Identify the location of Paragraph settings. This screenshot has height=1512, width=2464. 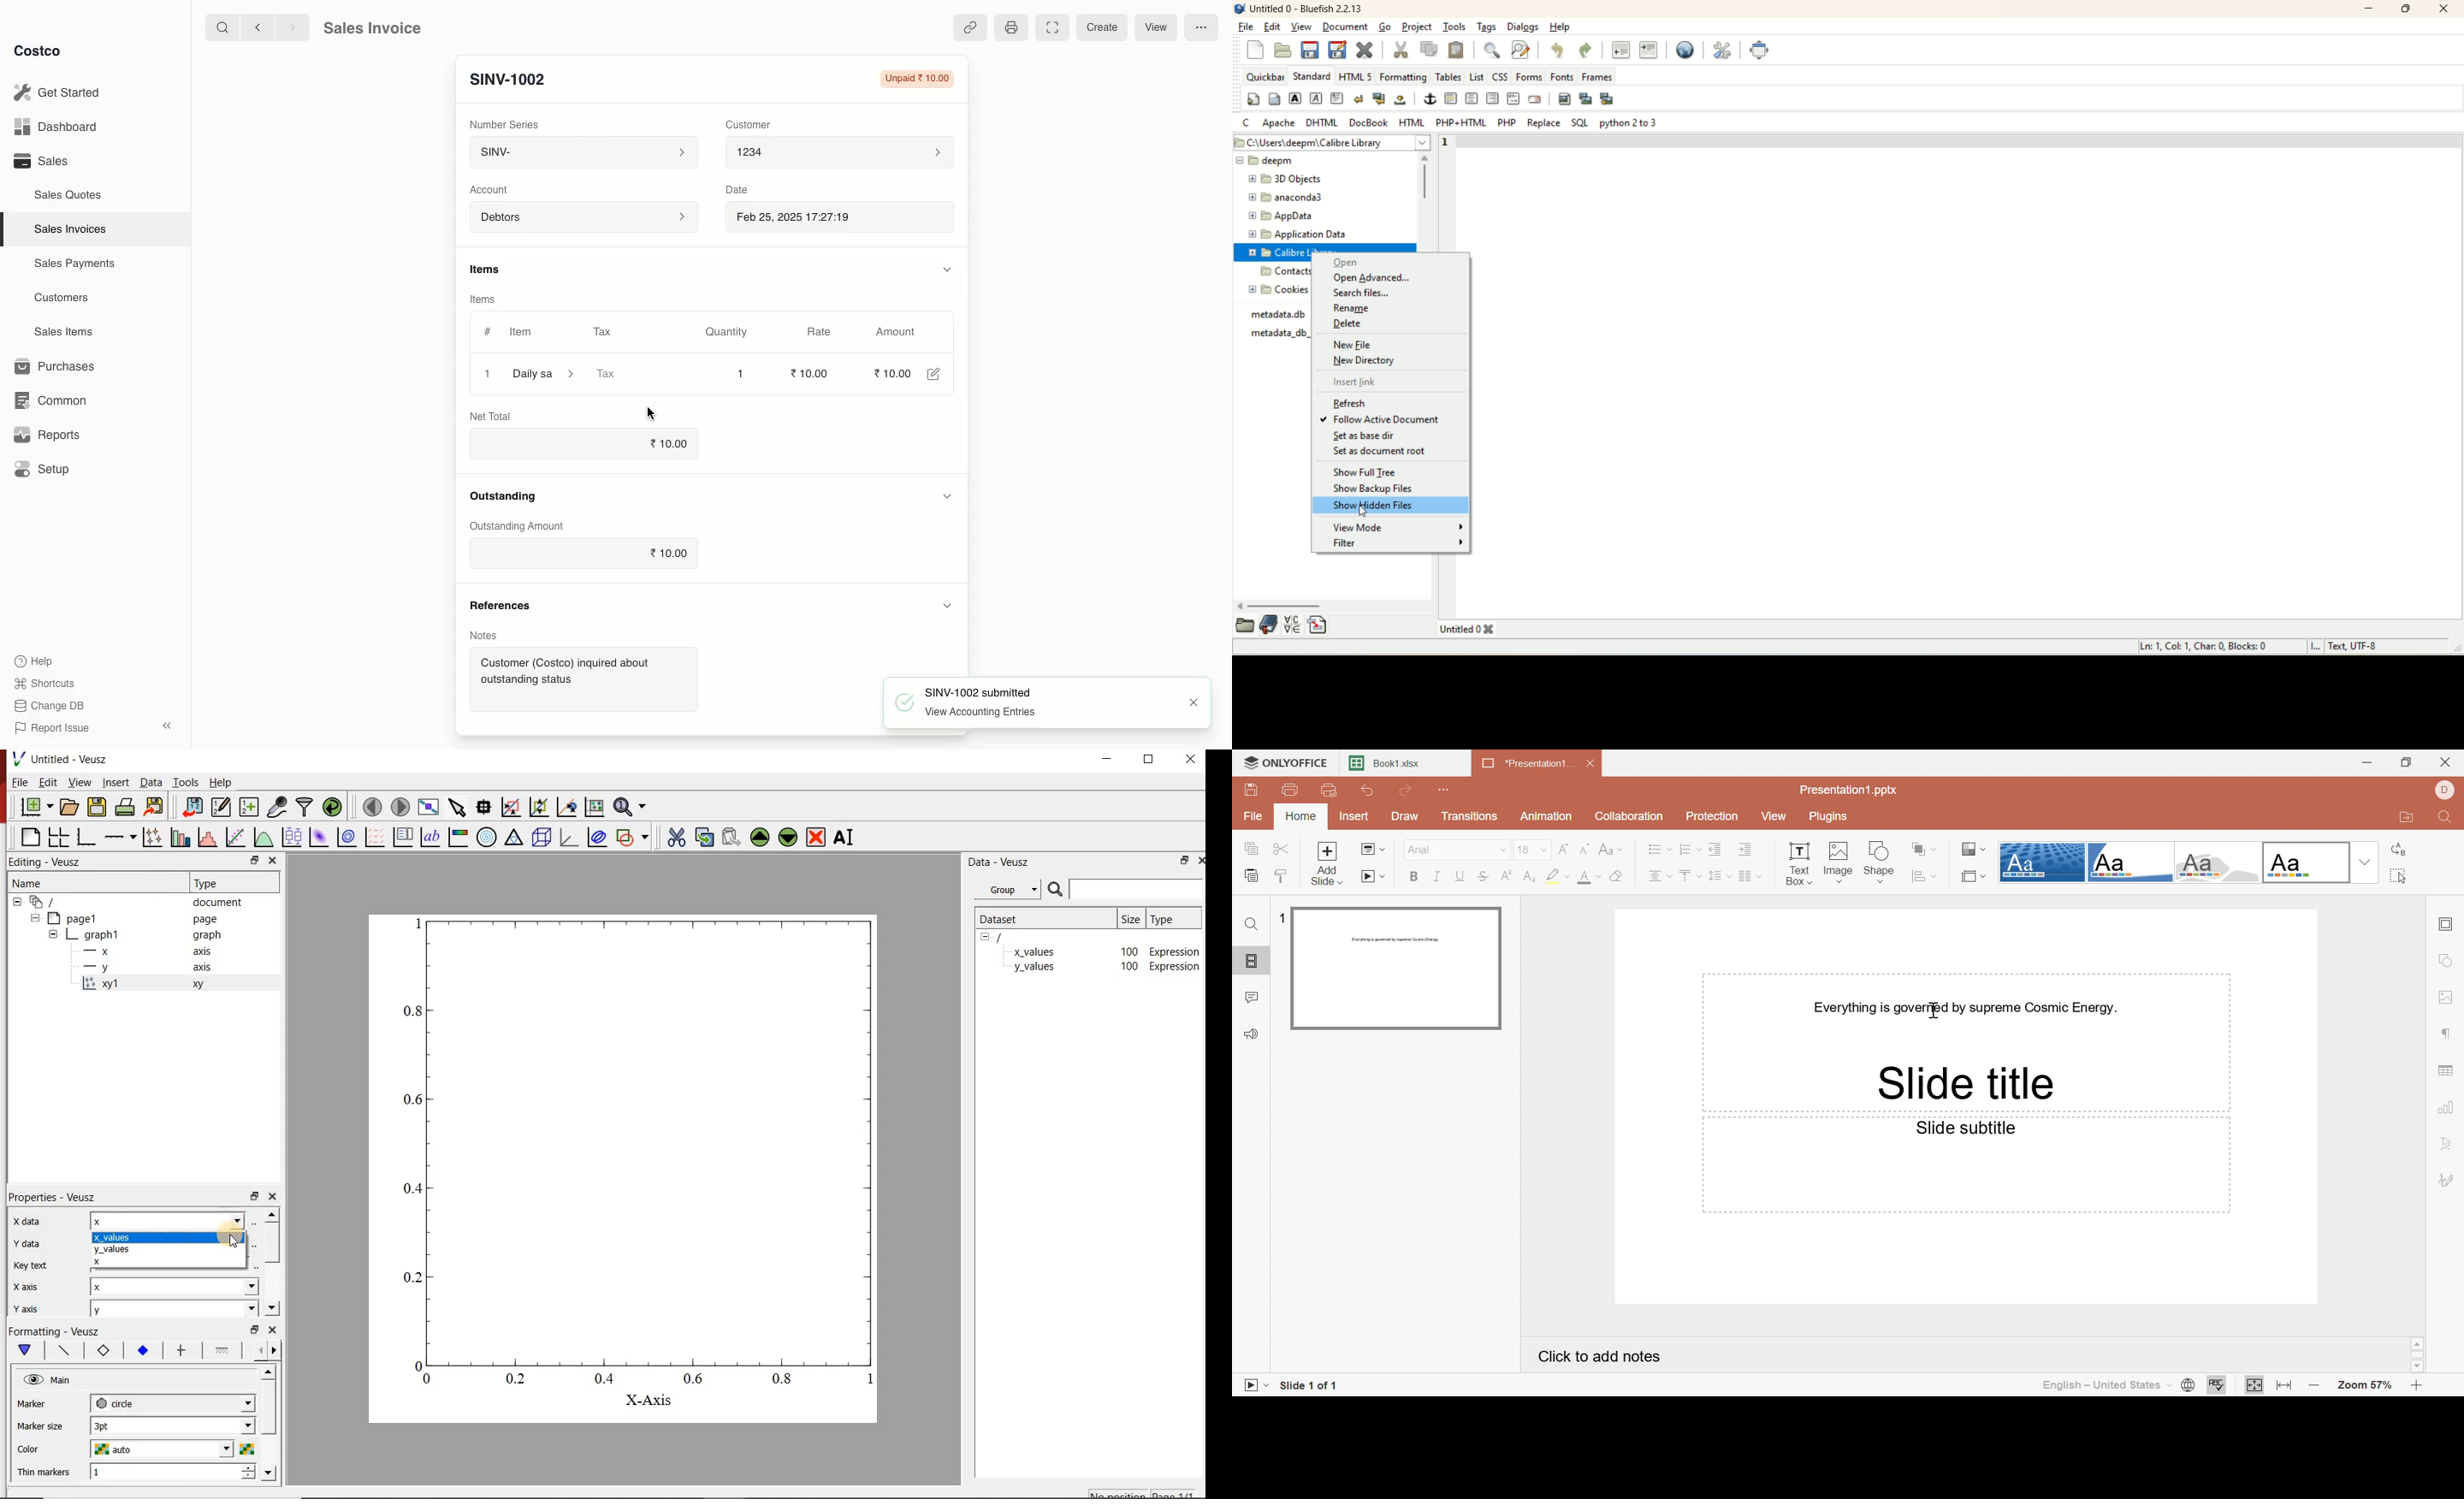
(2451, 1031).